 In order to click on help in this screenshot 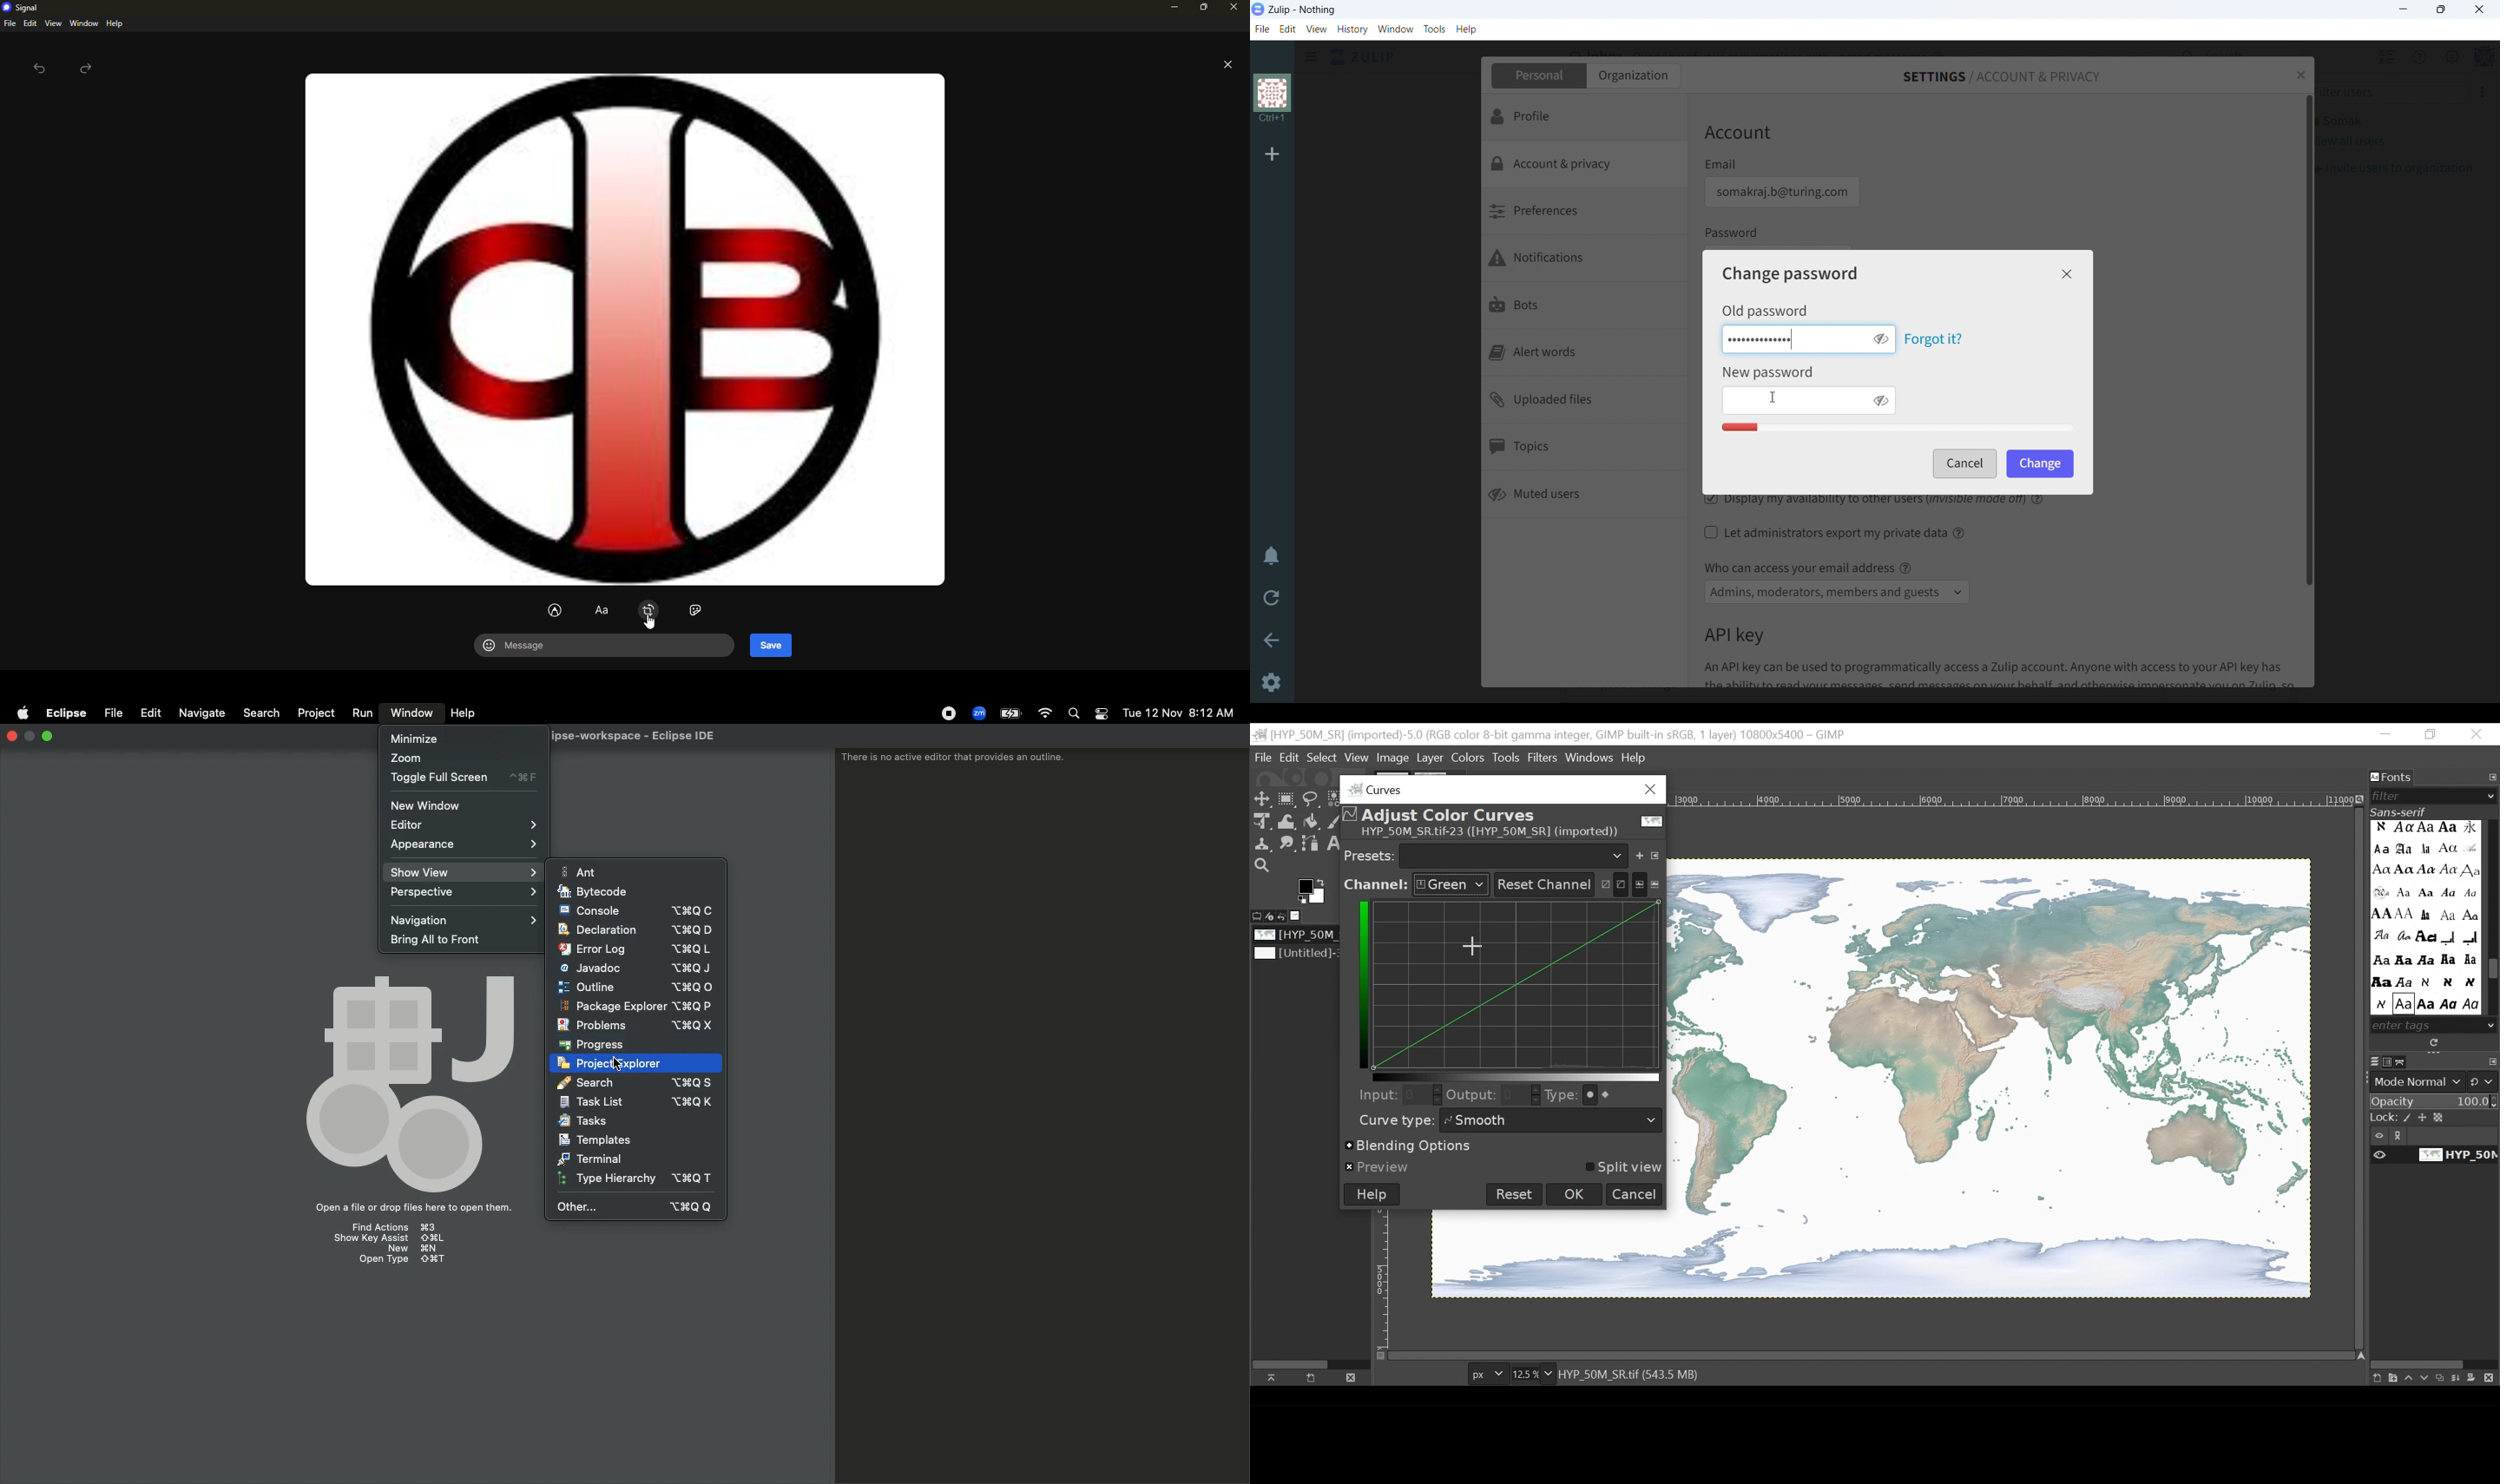, I will do `click(1466, 29)`.